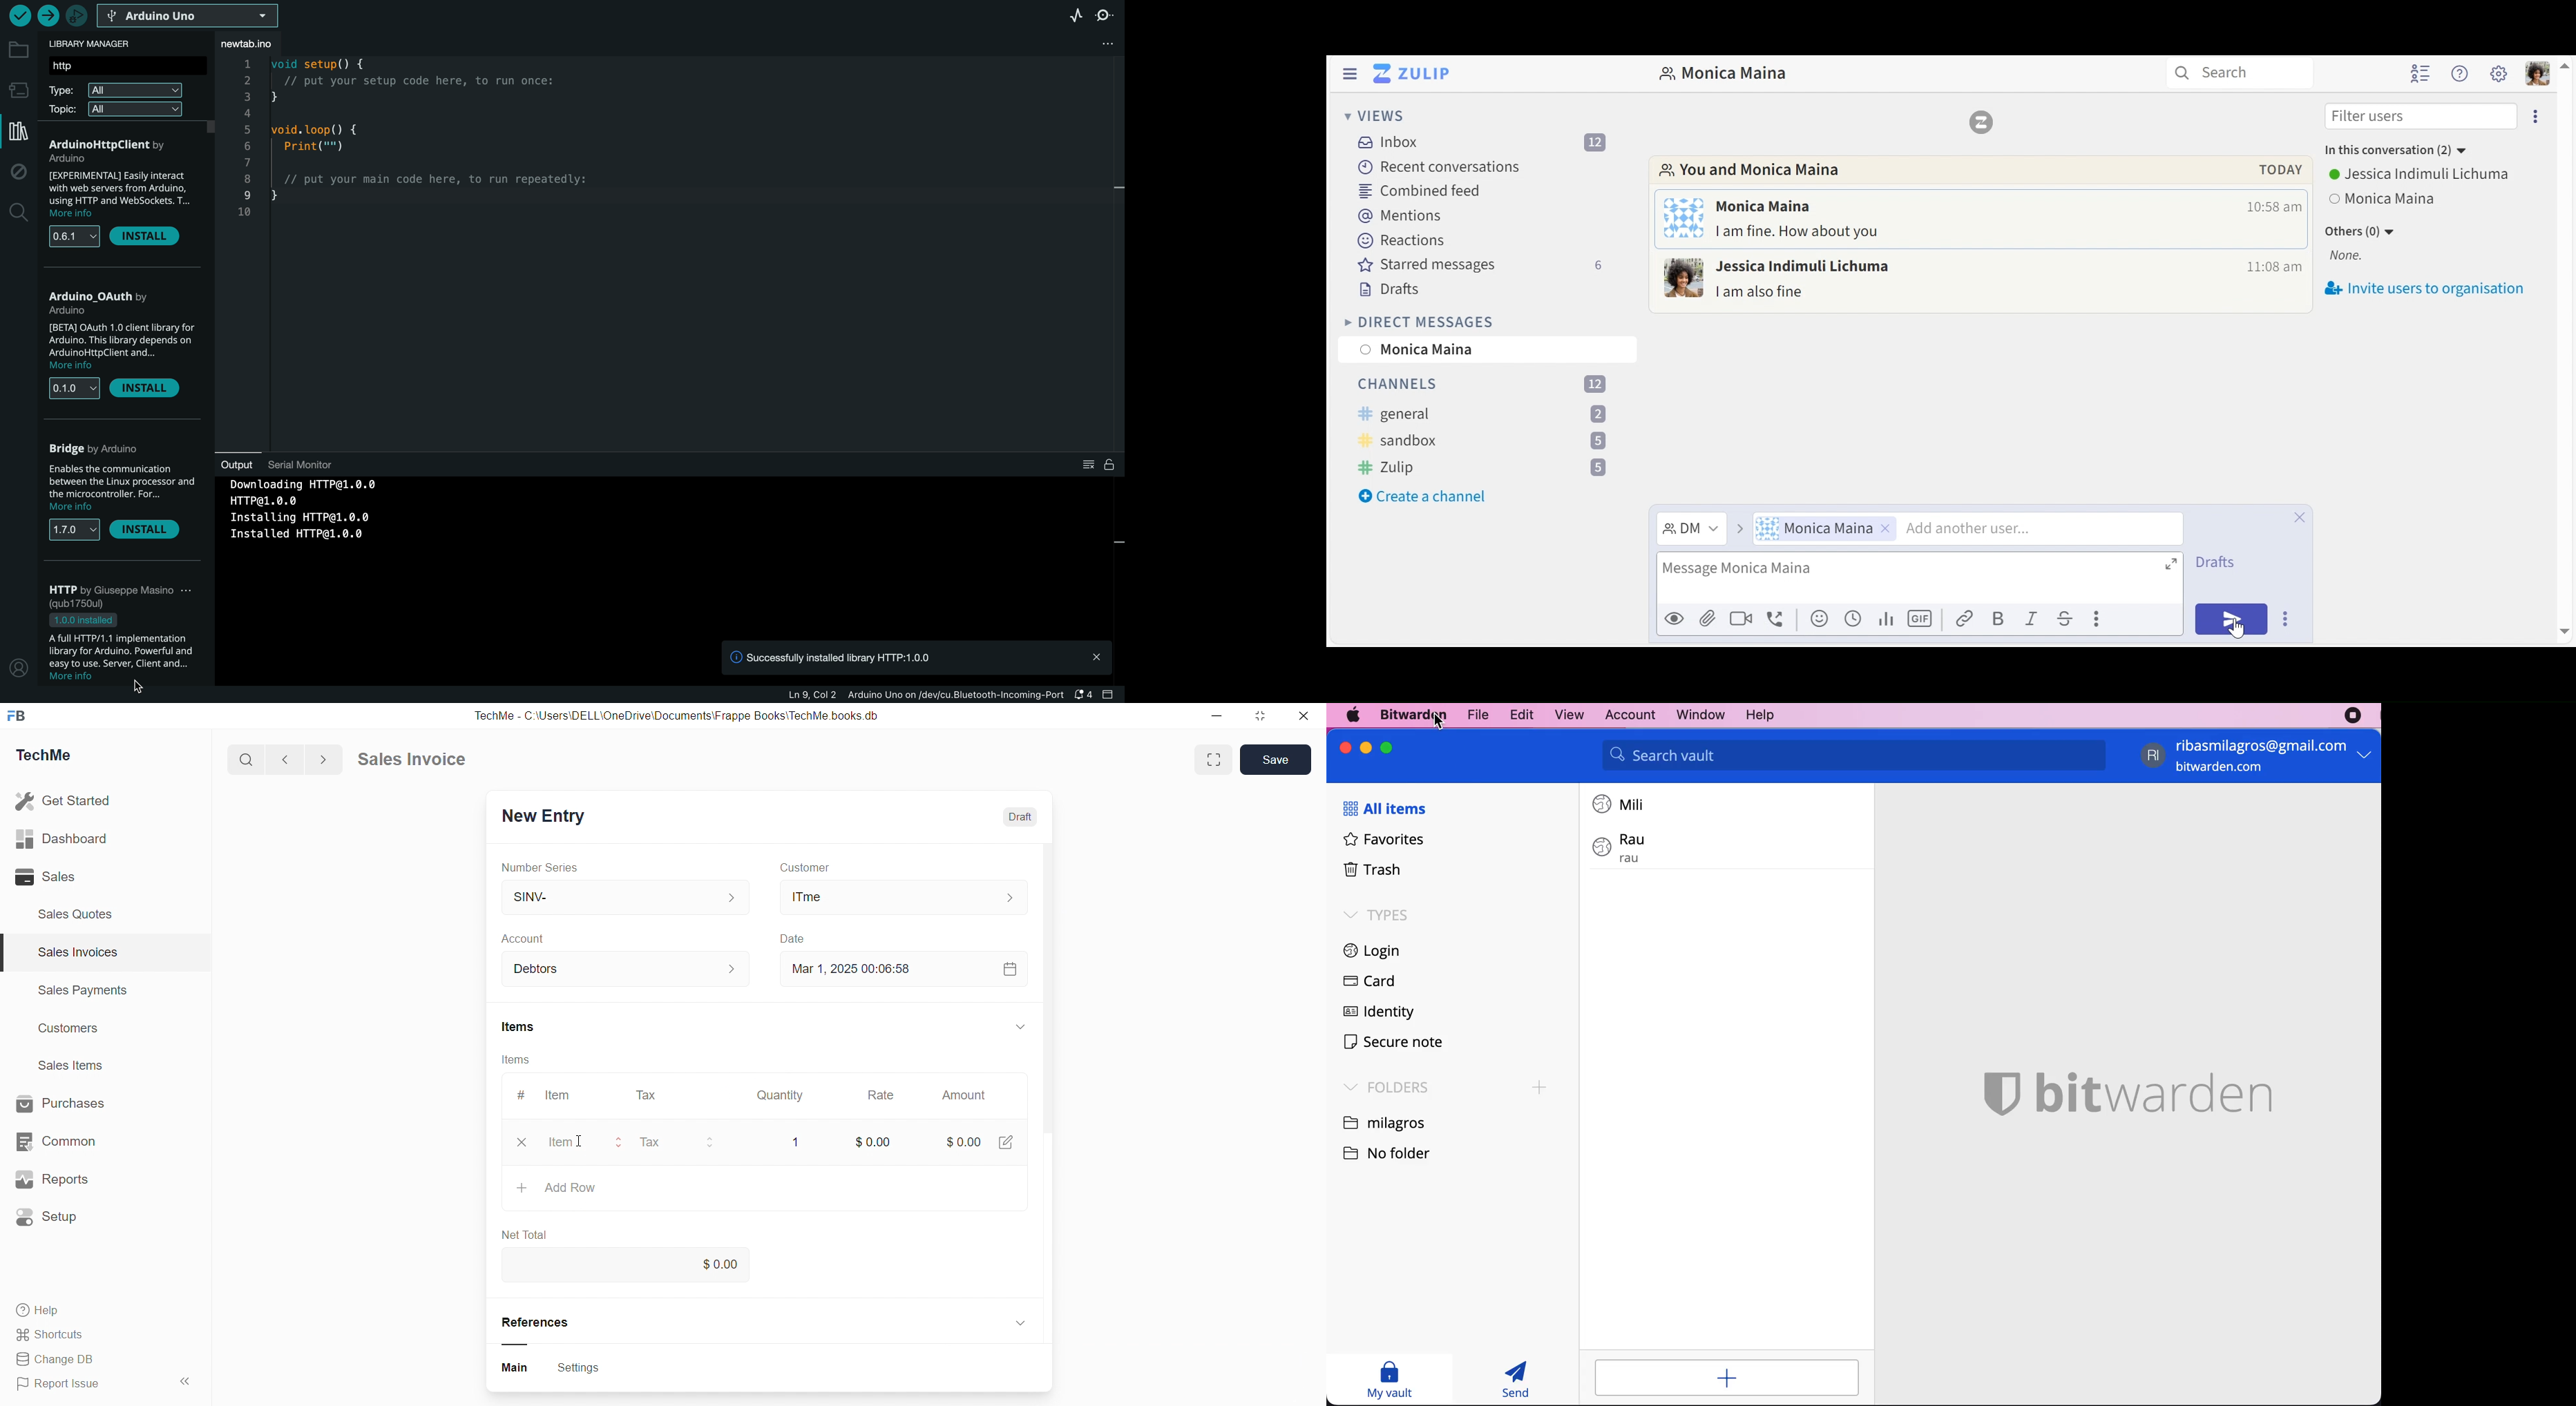 This screenshot has width=2576, height=1428. I want to click on ITme|, so click(901, 896).